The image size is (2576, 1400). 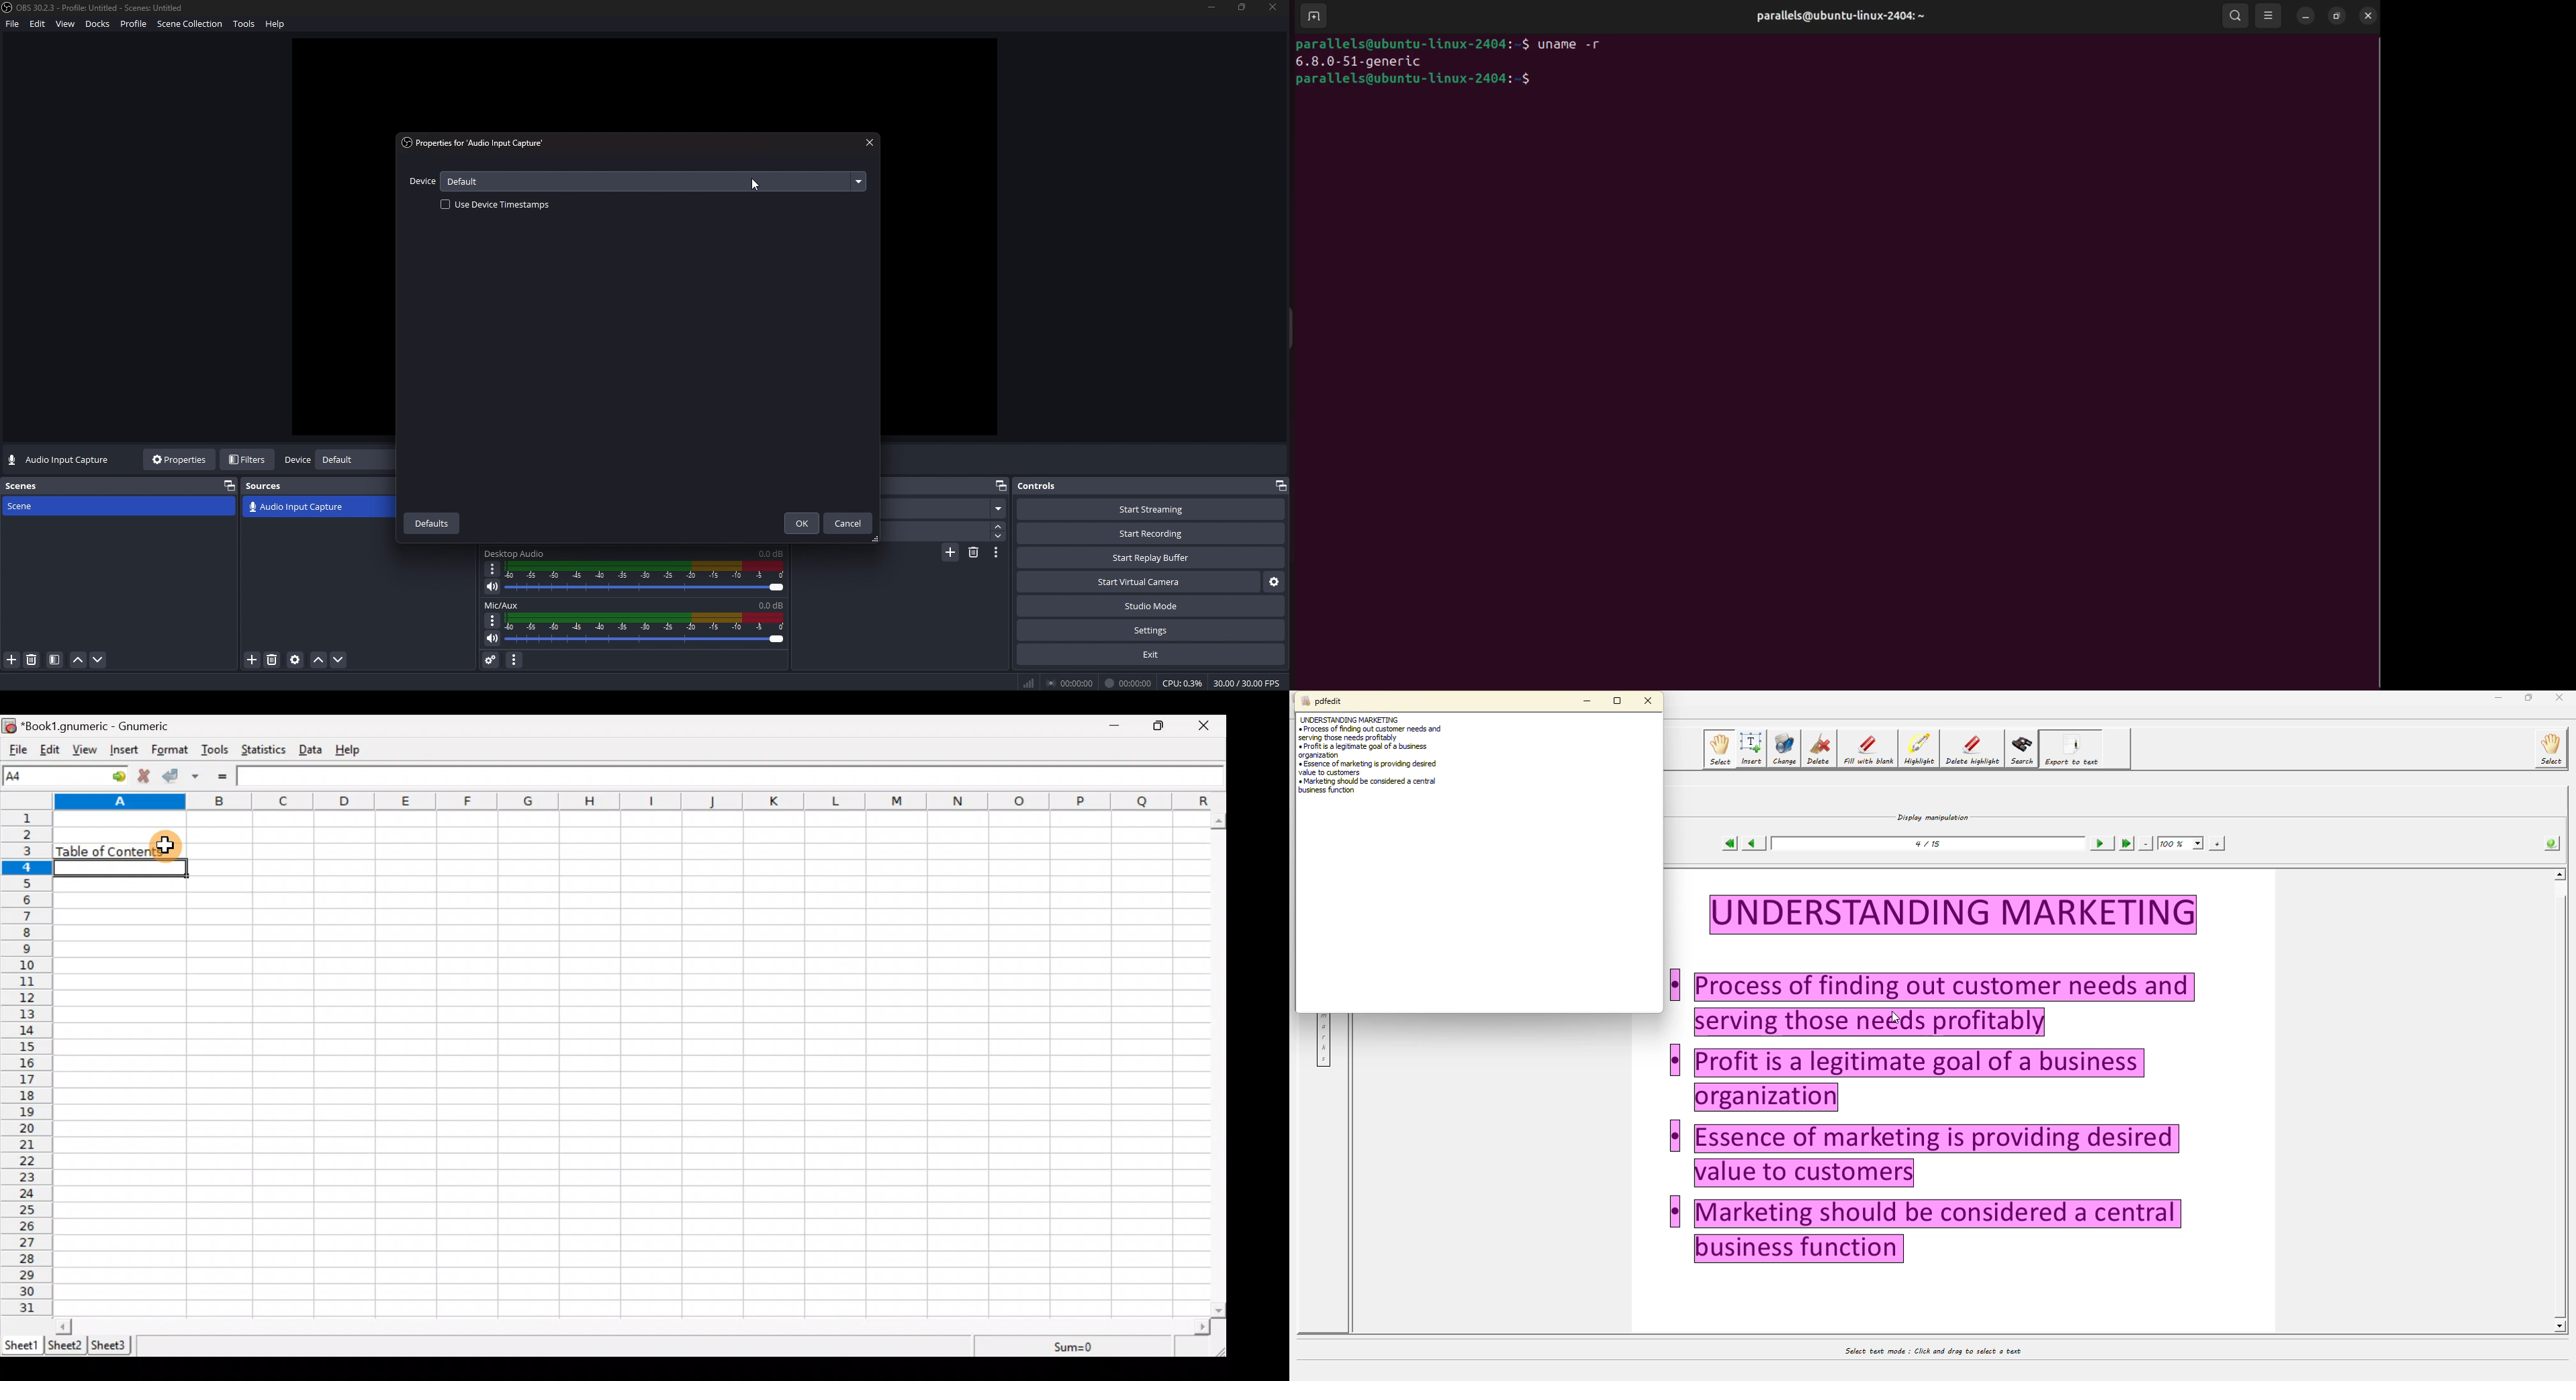 What do you see at coordinates (181, 459) in the screenshot?
I see `properties` at bounding box center [181, 459].